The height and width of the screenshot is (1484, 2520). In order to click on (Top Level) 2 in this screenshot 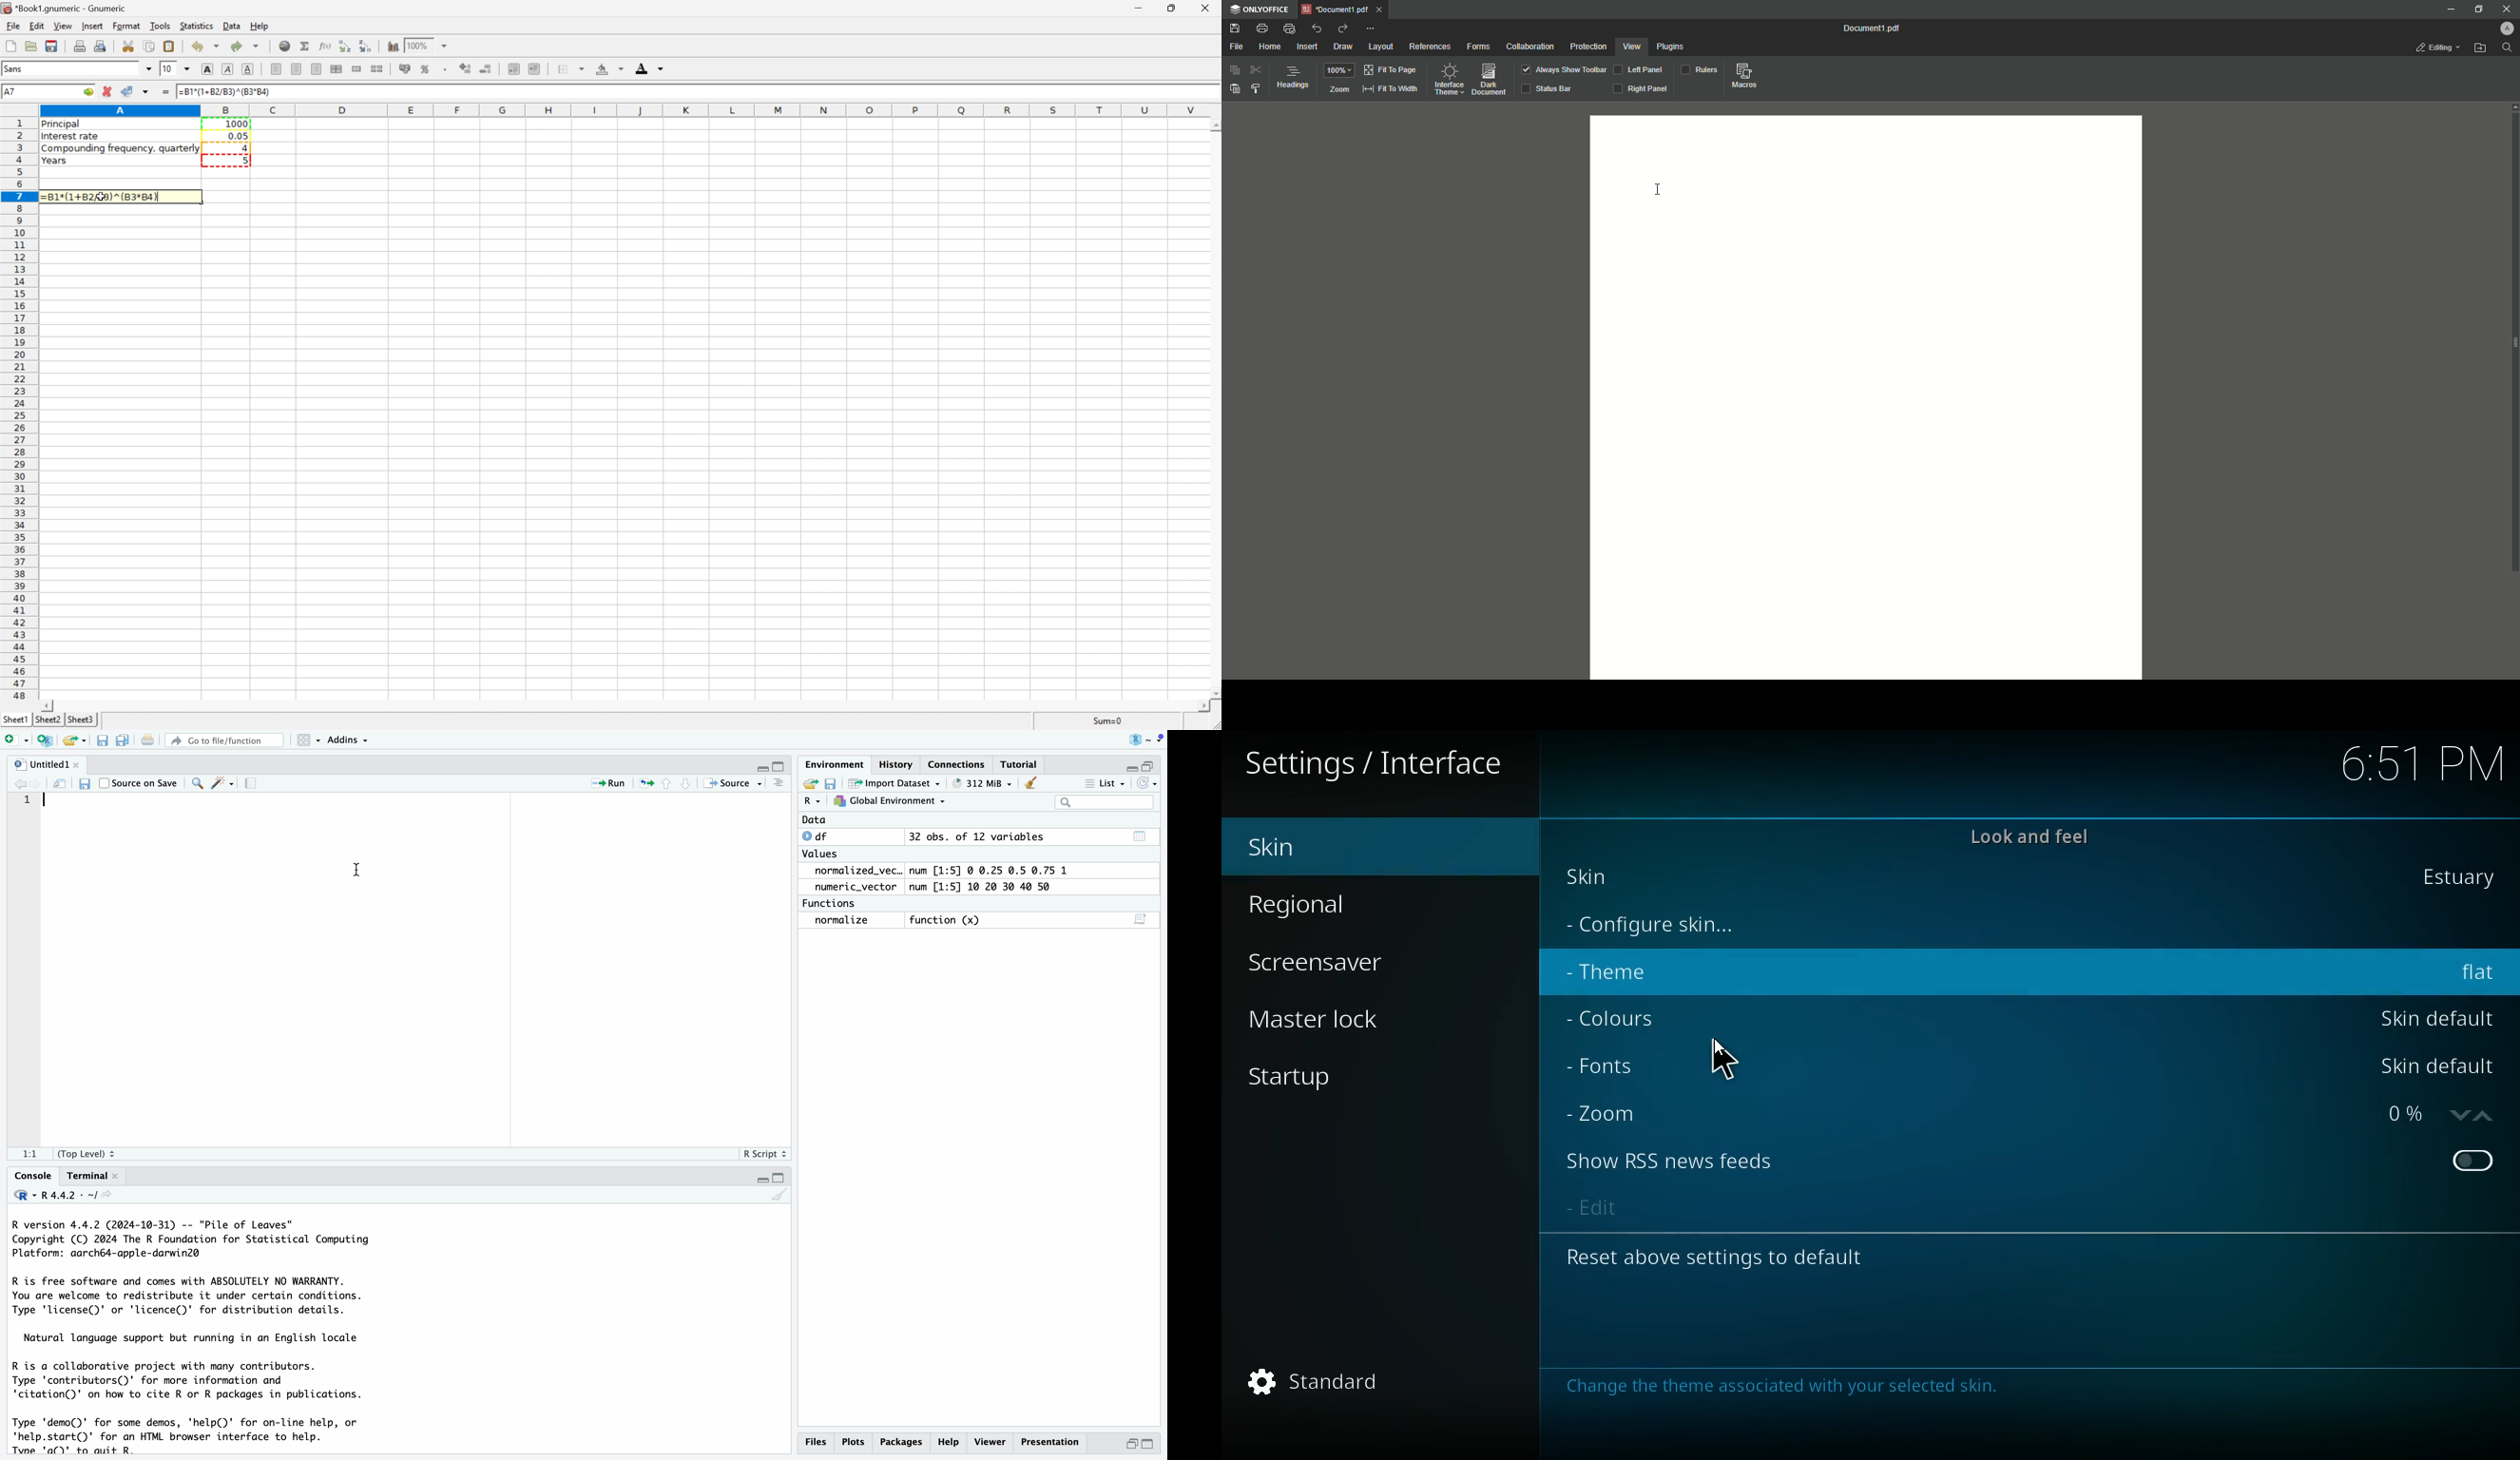, I will do `click(96, 1151)`.